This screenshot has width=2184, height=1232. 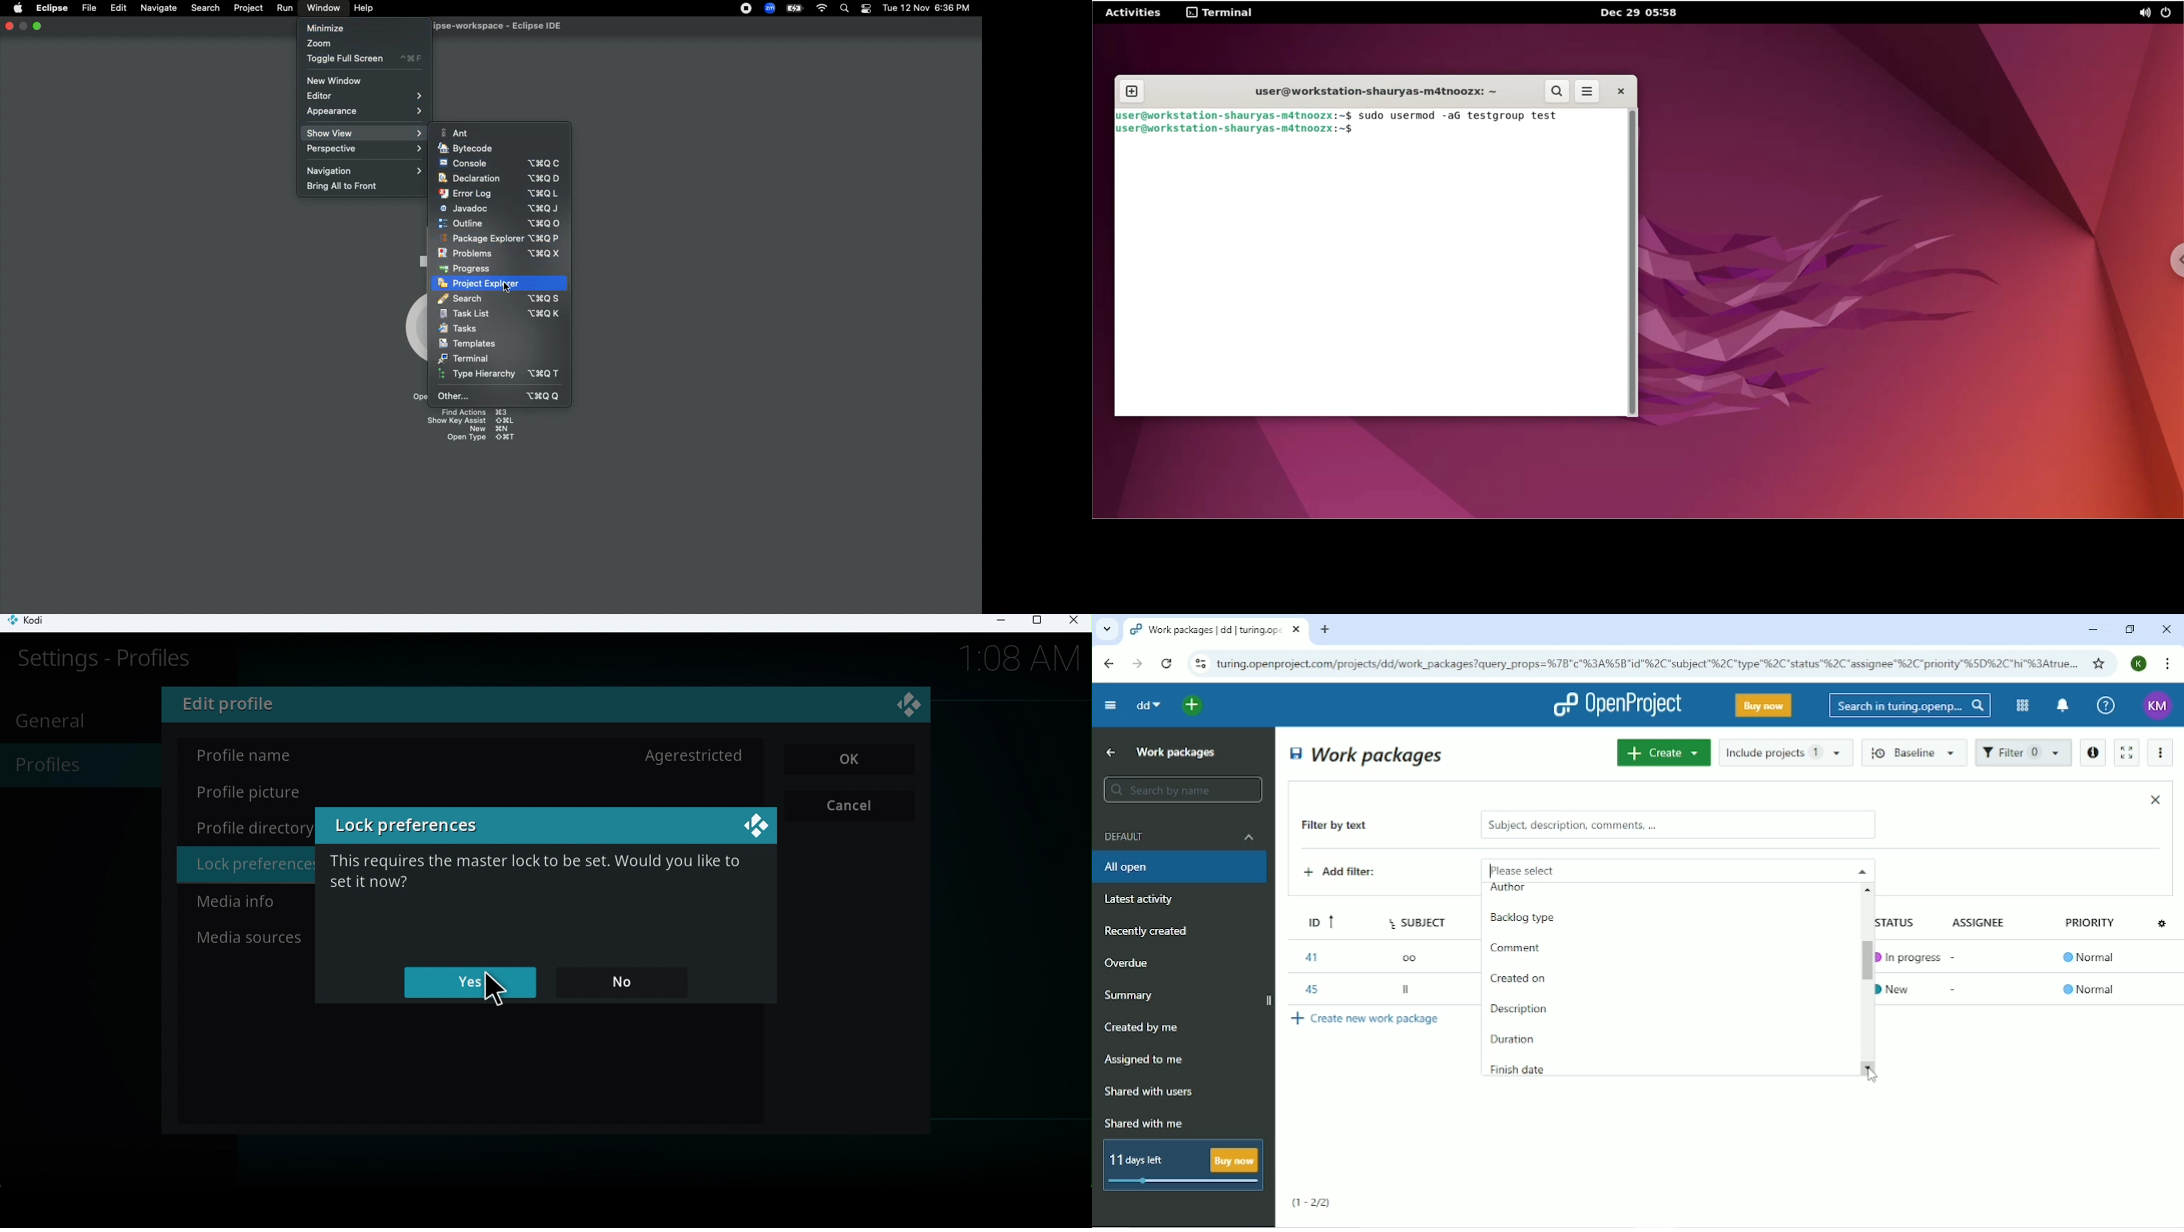 I want to click on dd, so click(x=1147, y=705).